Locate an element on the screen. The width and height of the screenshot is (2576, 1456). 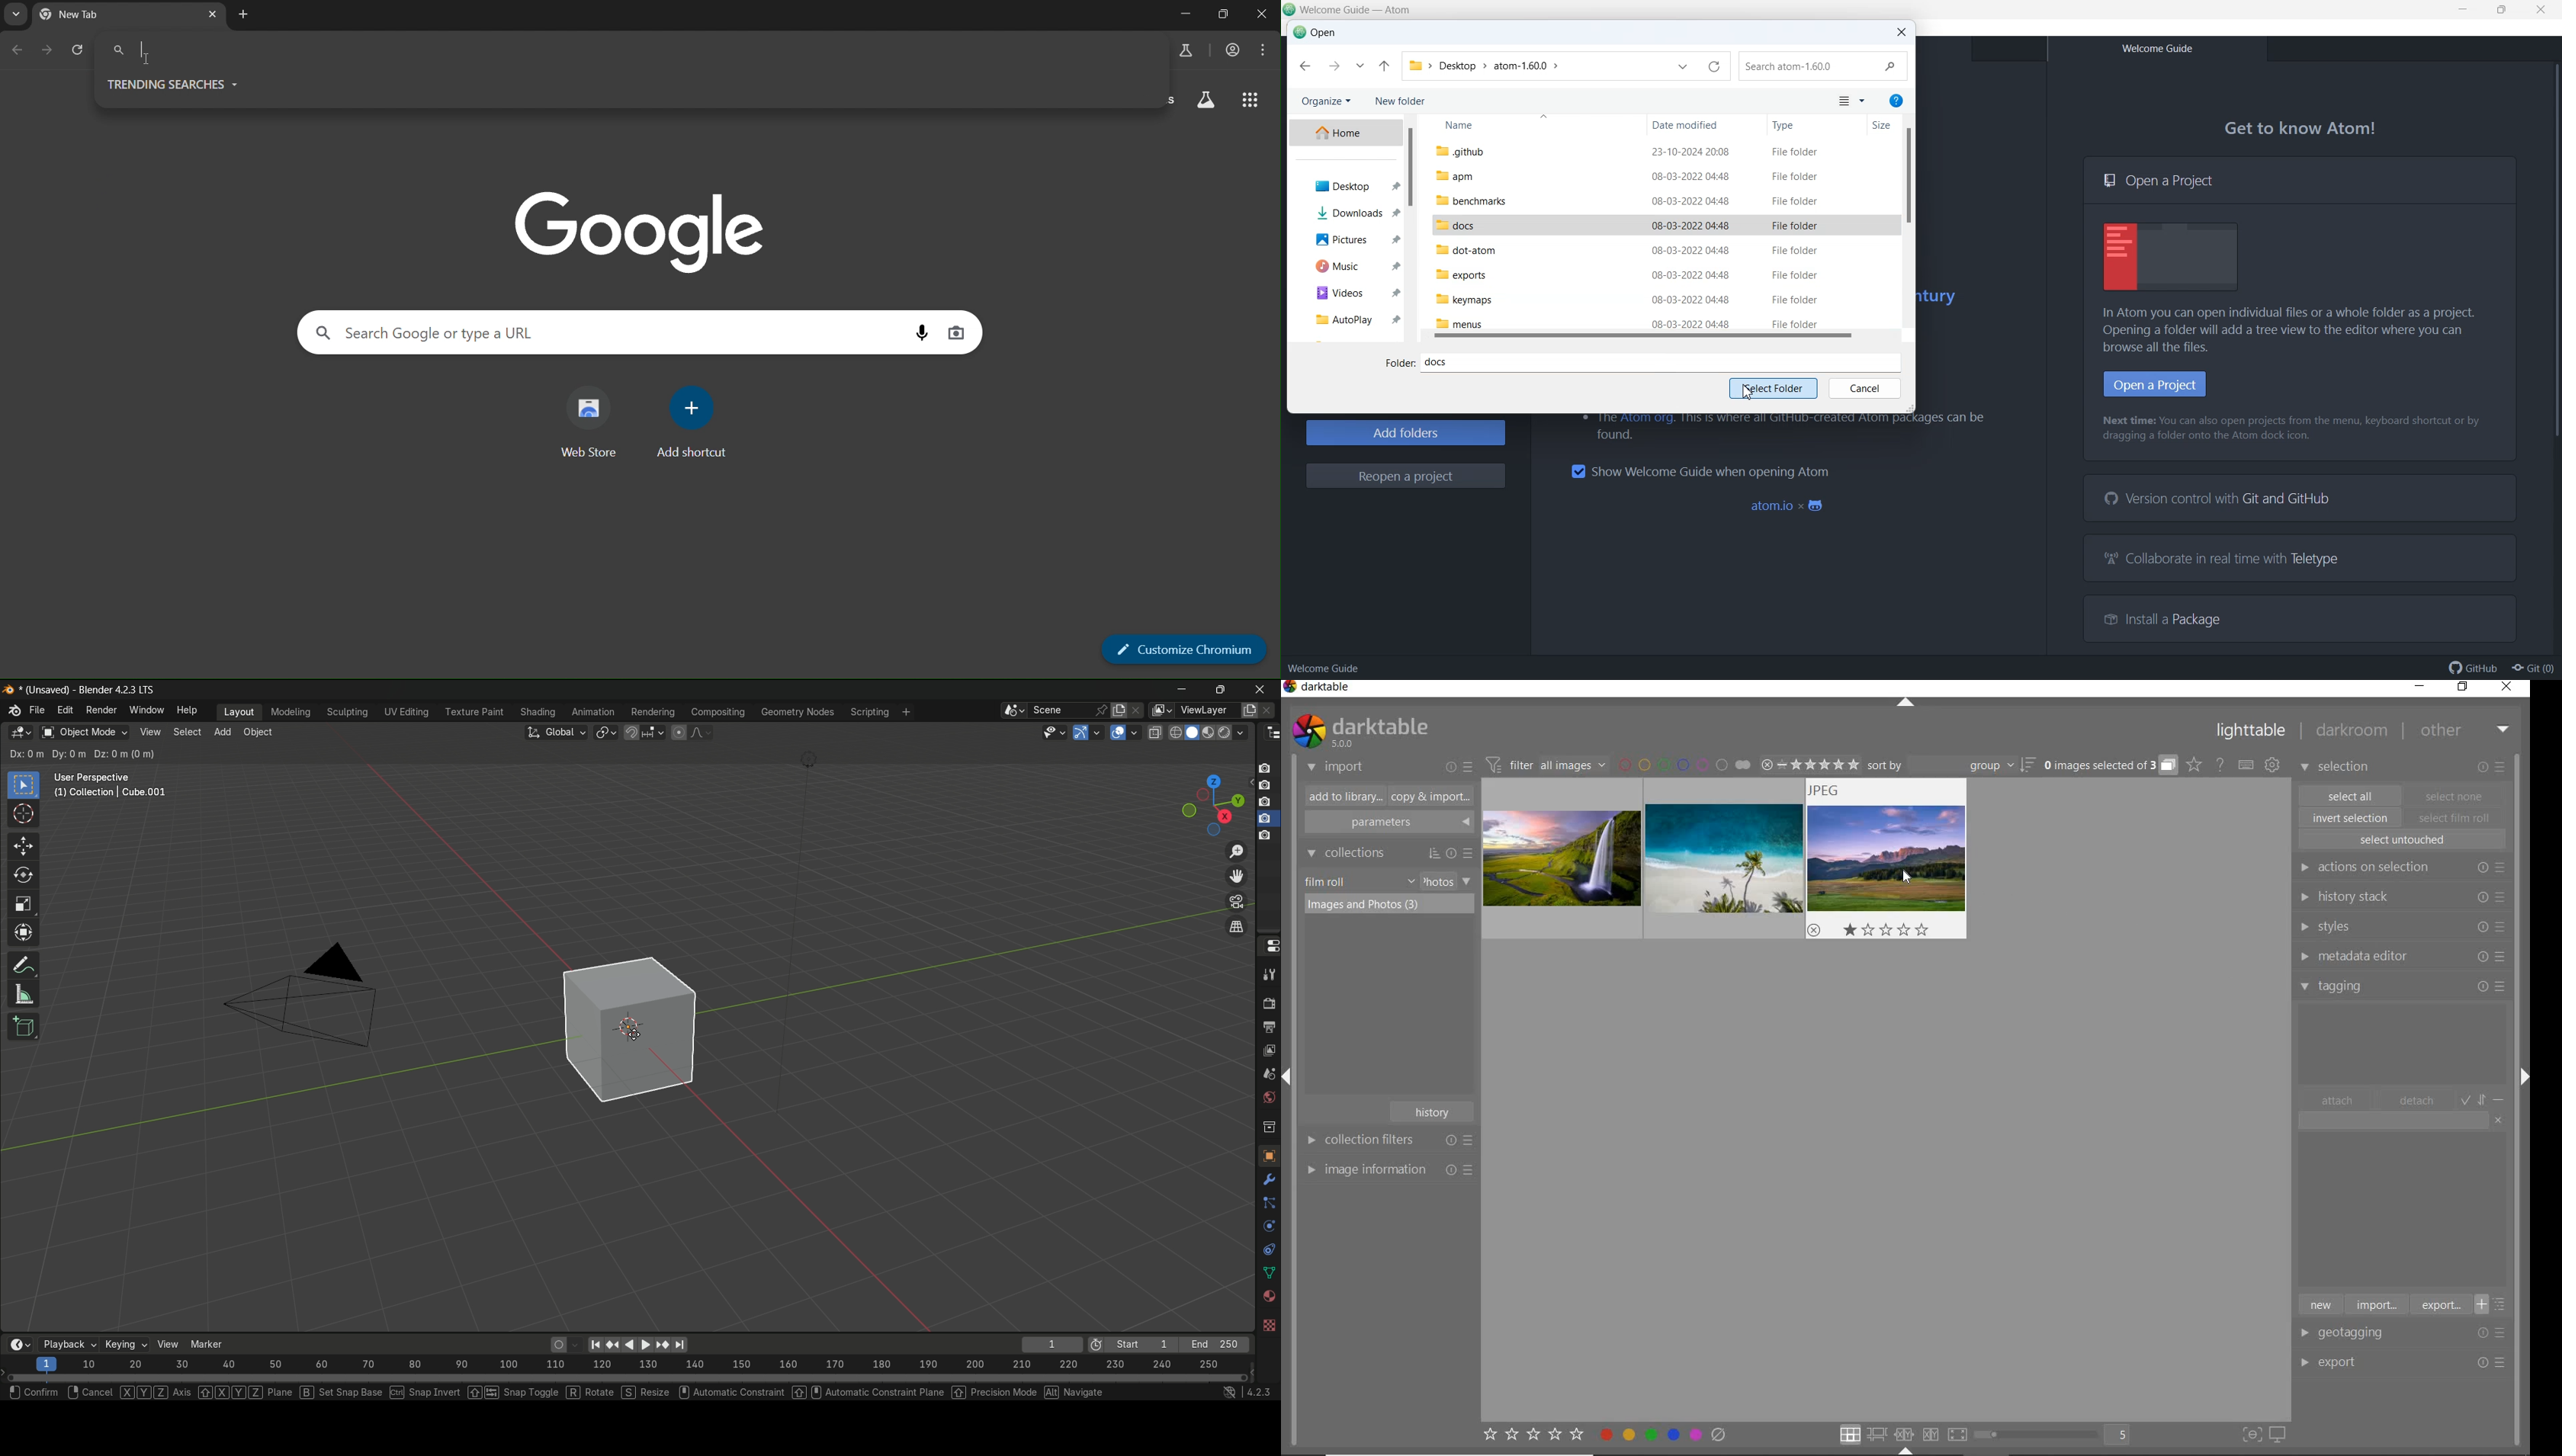
keymaps is located at coordinates (1463, 299).